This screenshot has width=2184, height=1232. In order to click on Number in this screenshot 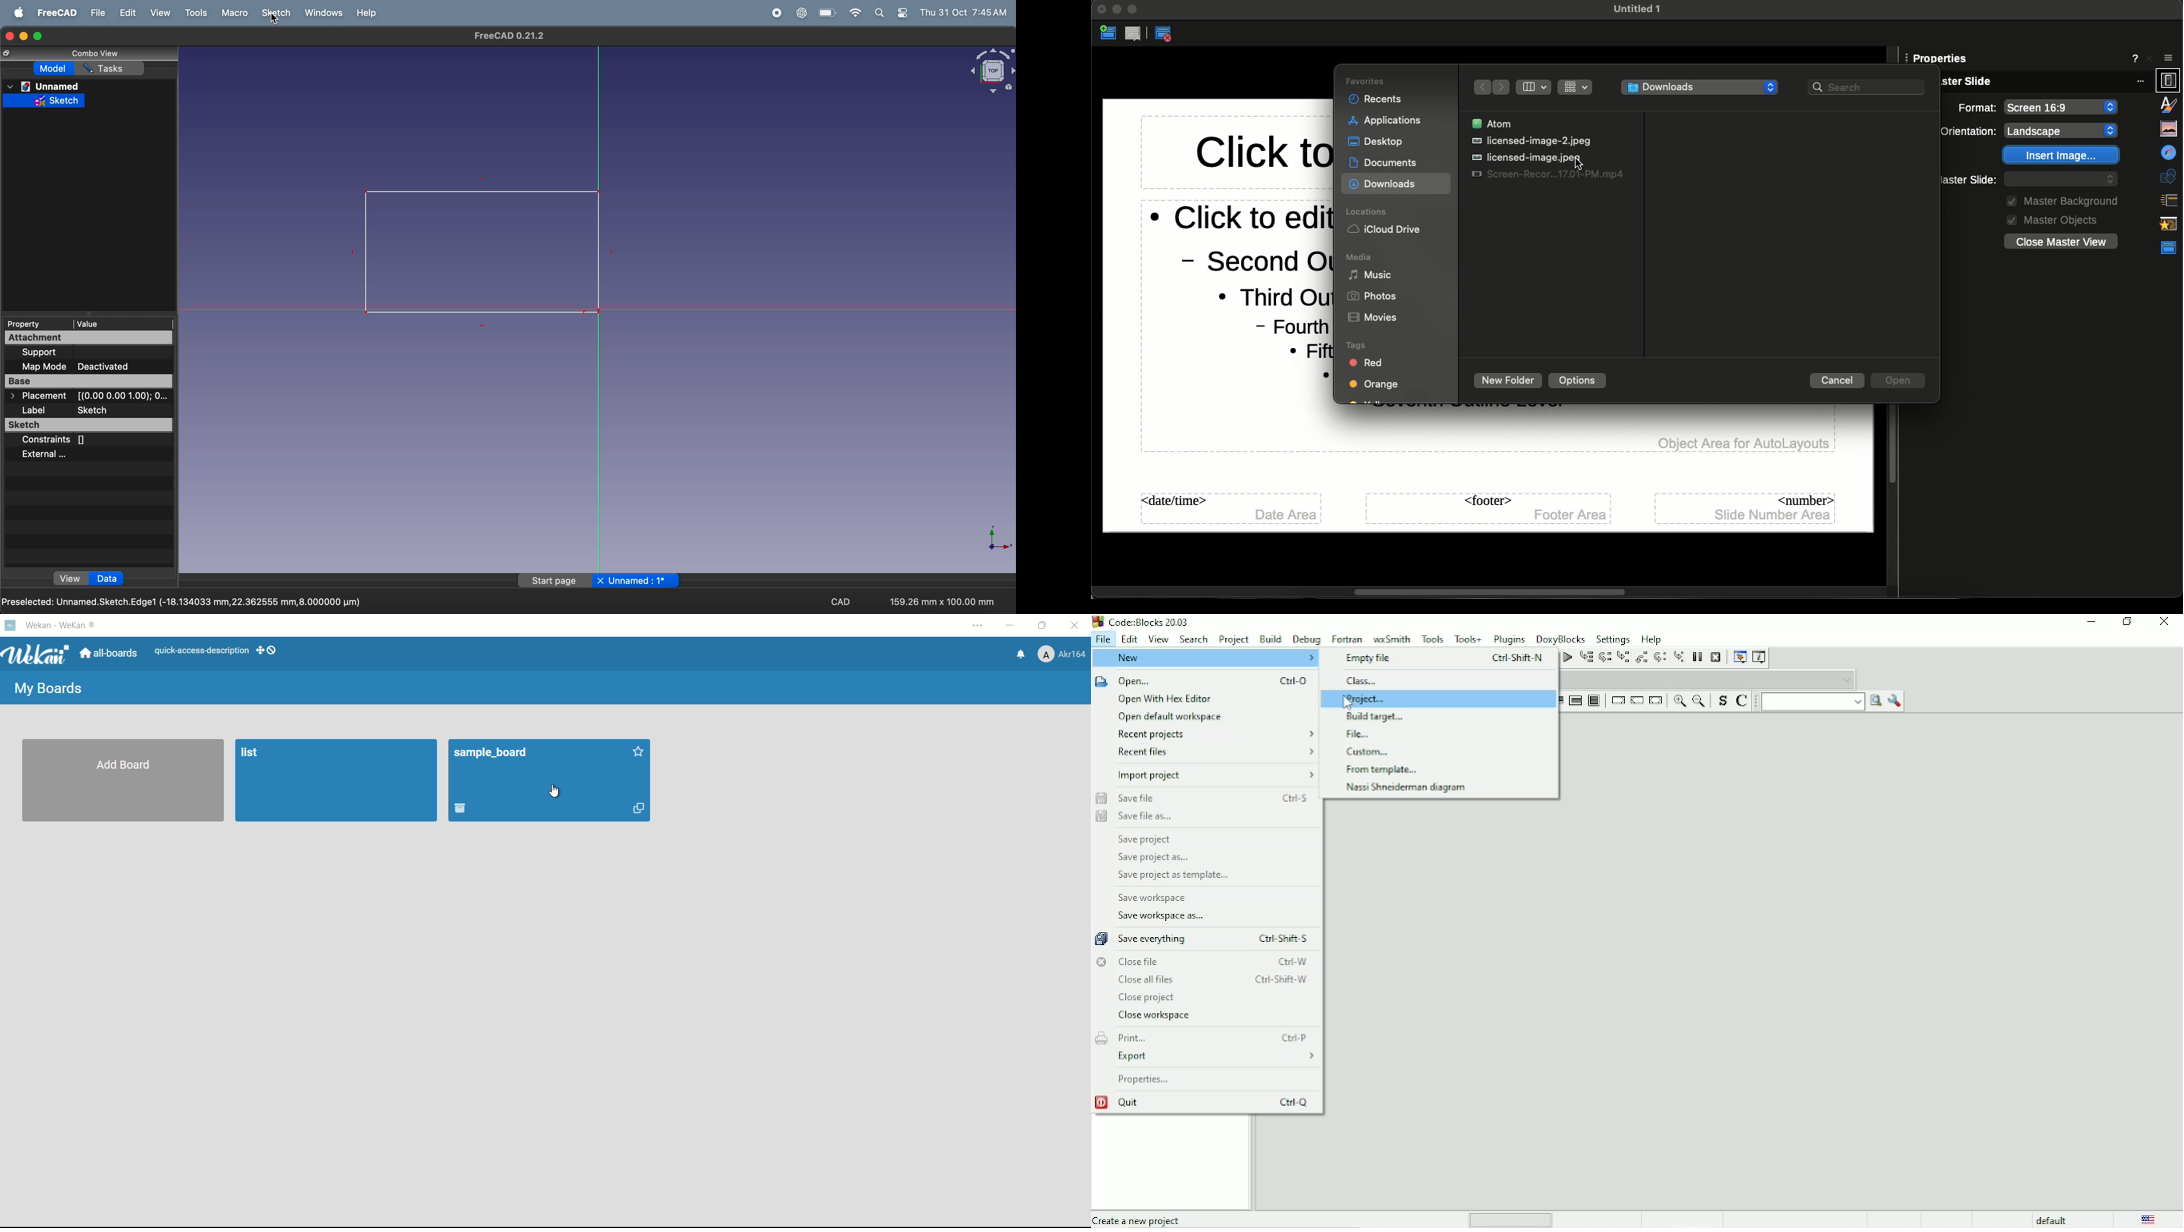, I will do `click(1745, 507)`.